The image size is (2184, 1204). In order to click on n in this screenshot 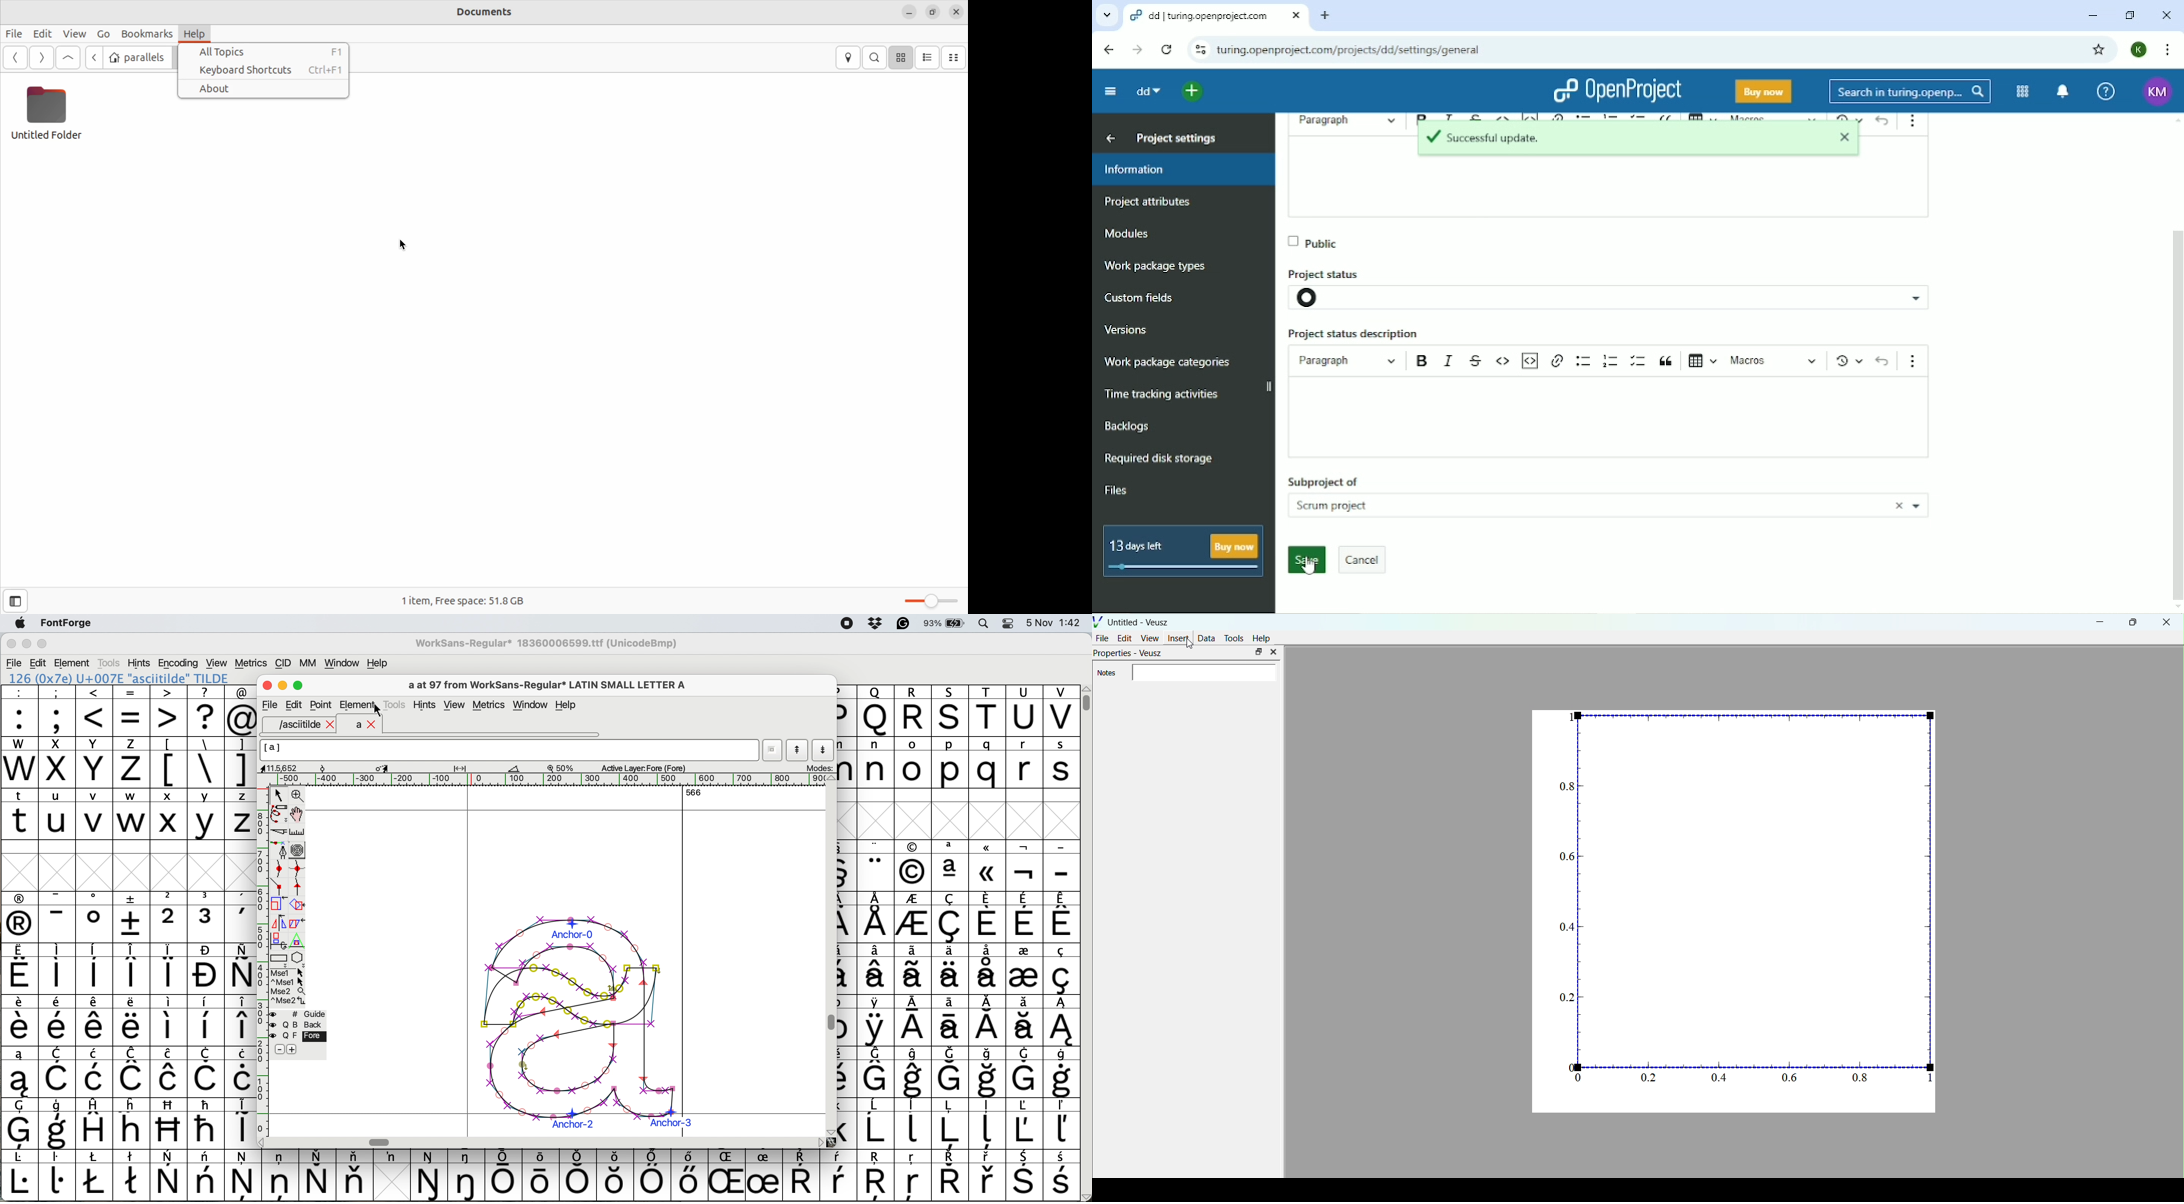, I will do `click(875, 762)`.